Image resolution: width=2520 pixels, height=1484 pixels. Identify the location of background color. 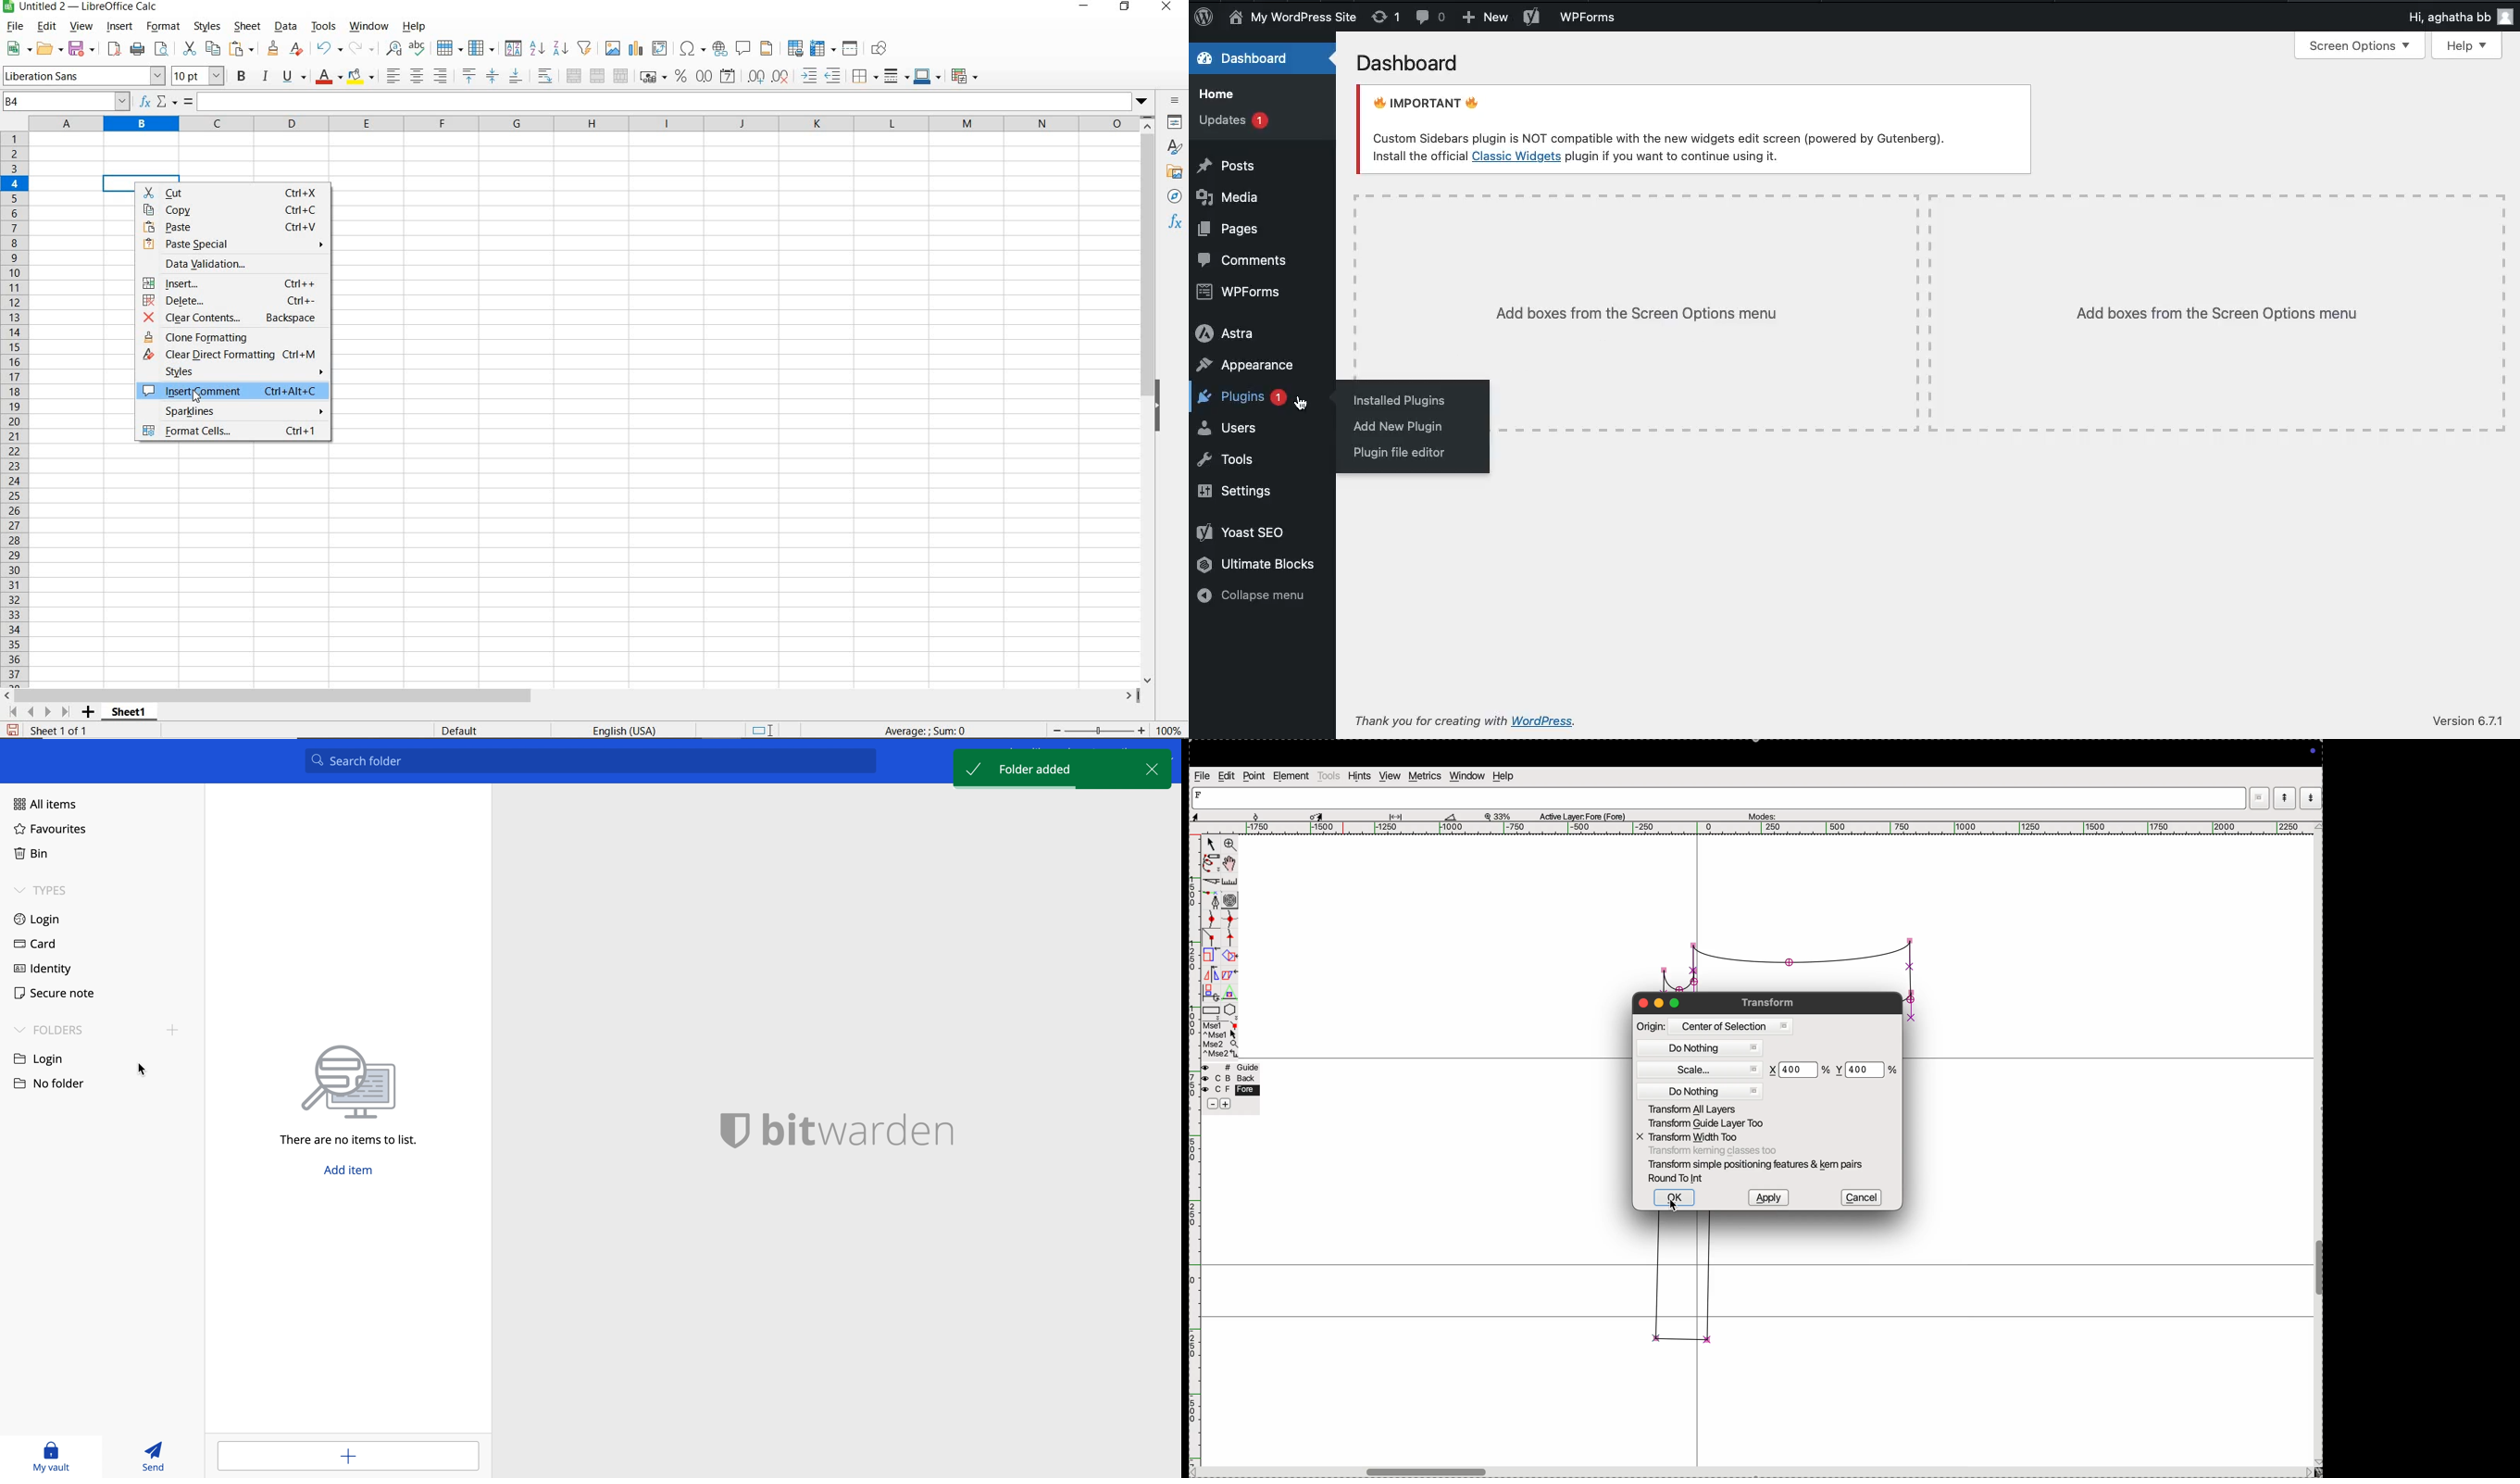
(360, 78).